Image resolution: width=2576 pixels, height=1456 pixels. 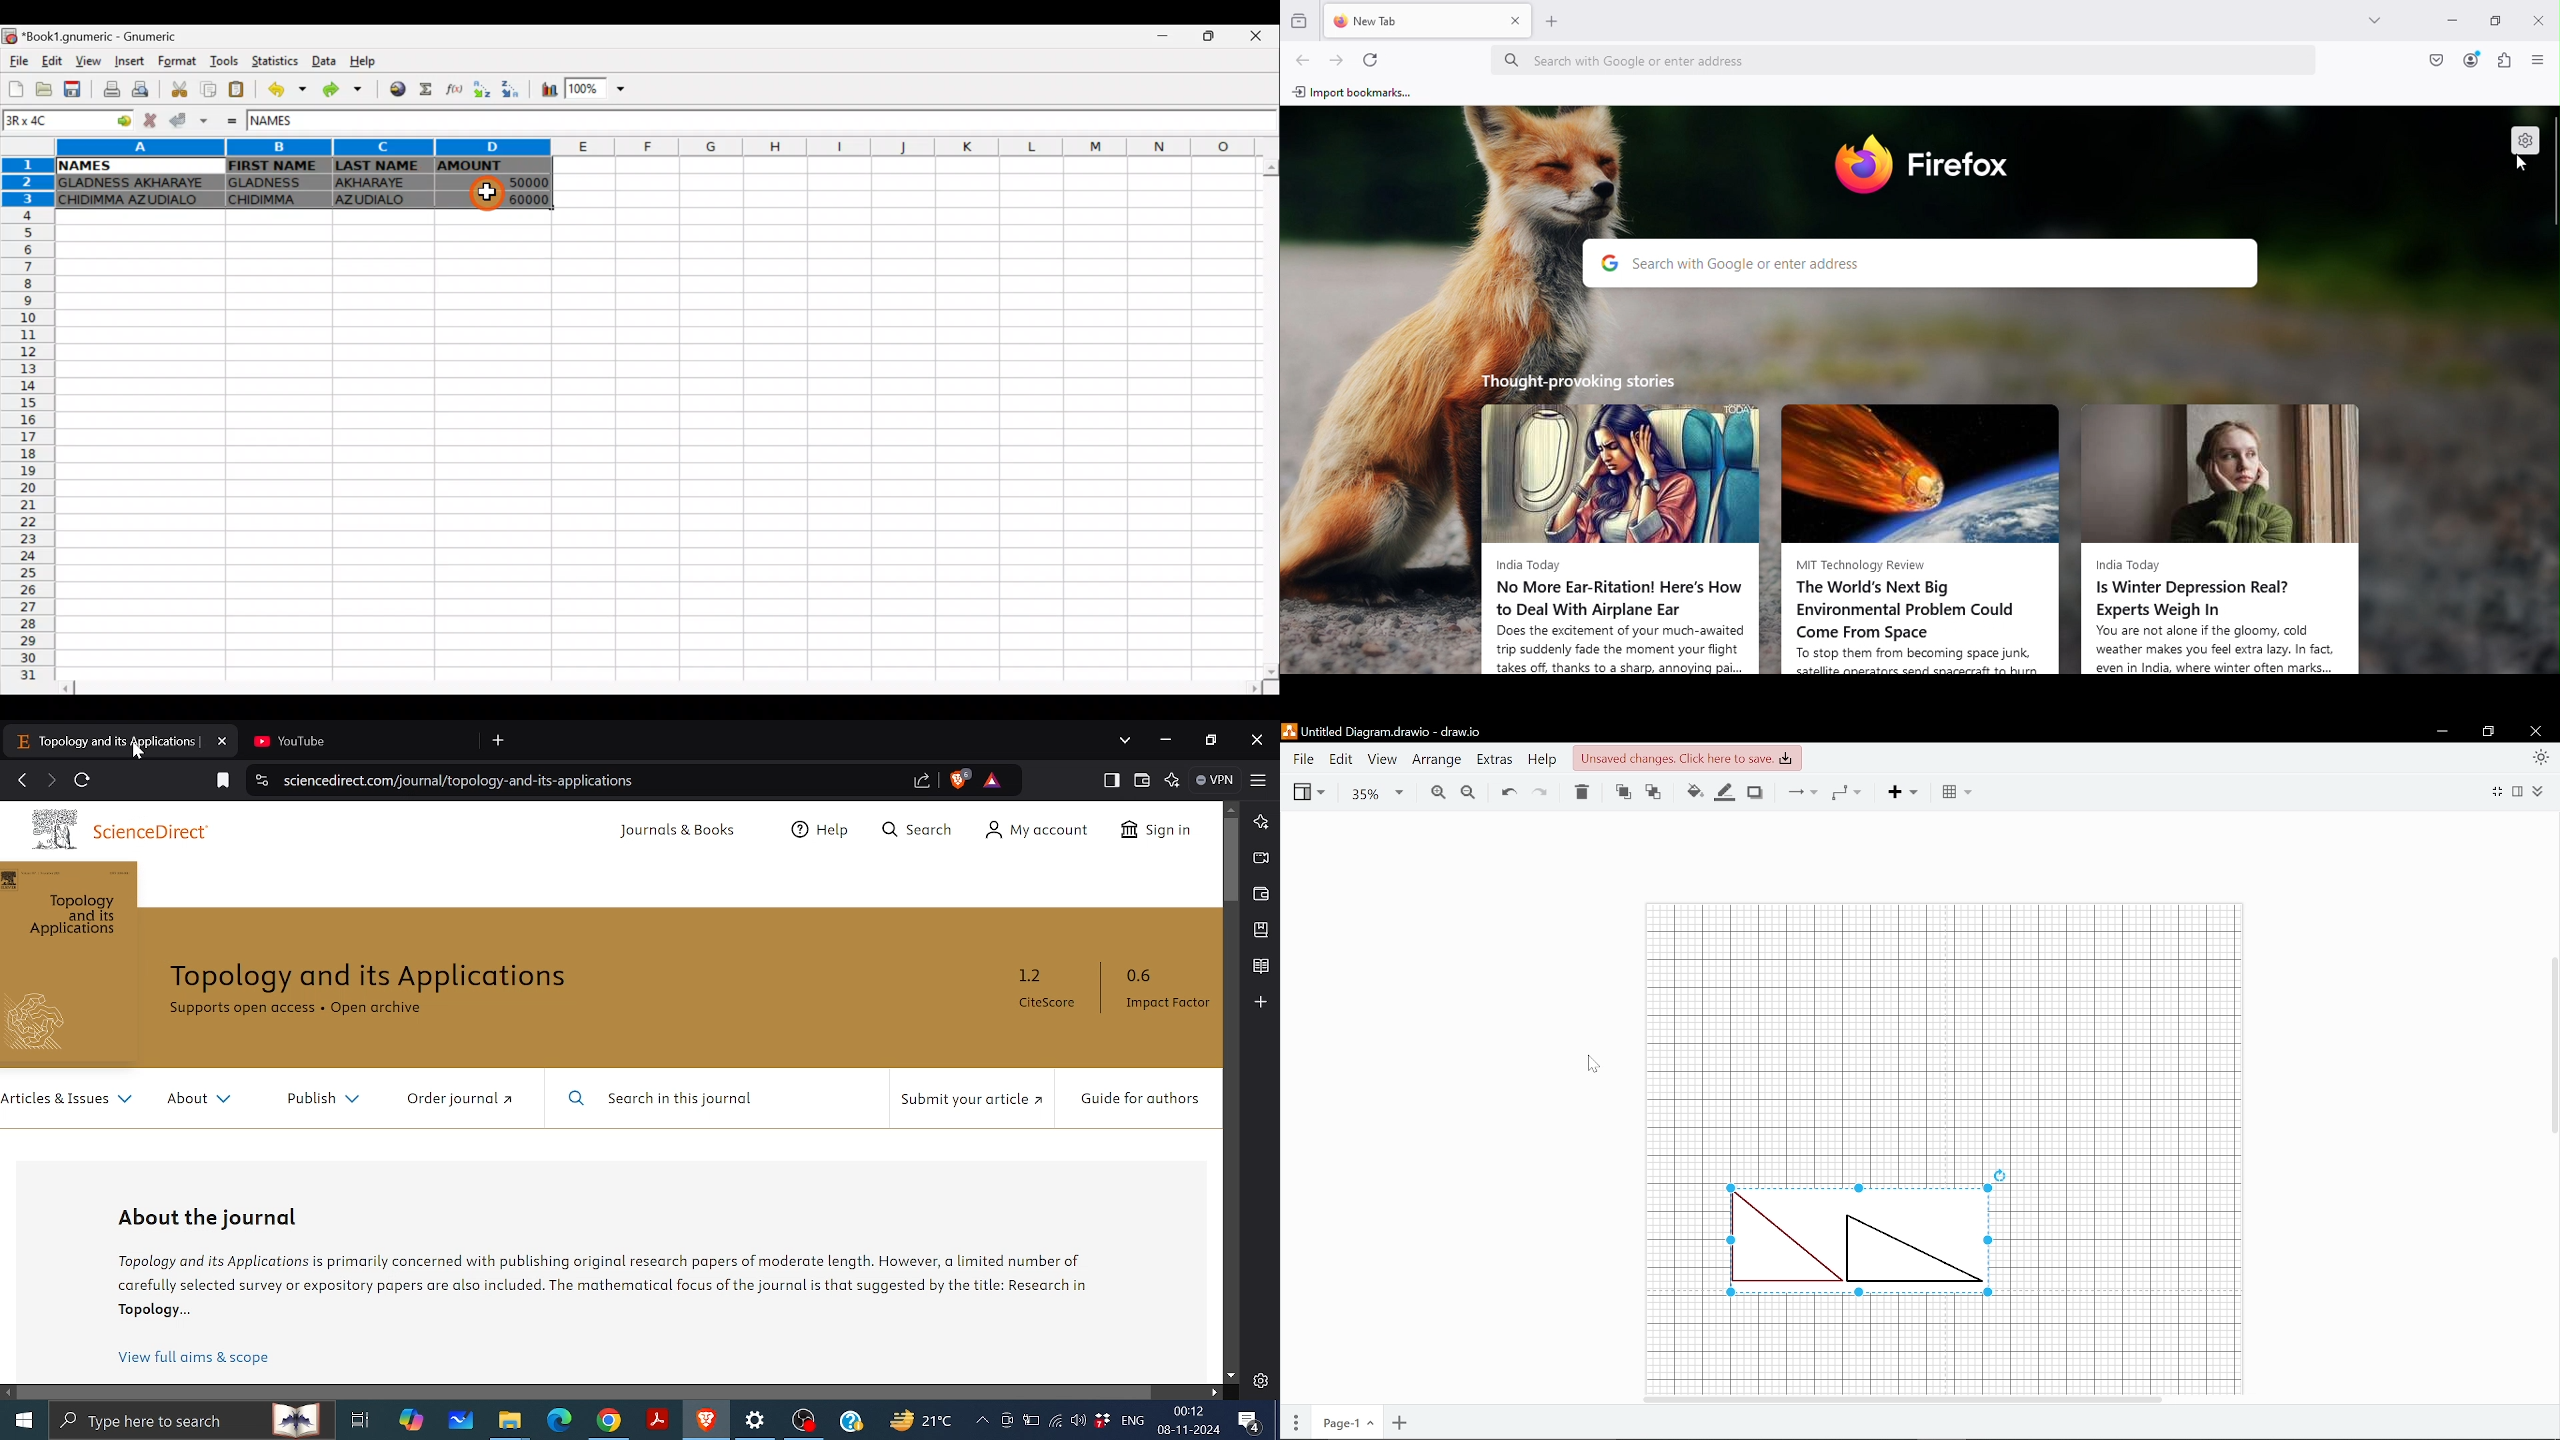 I want to click on Rows, so click(x=25, y=427).